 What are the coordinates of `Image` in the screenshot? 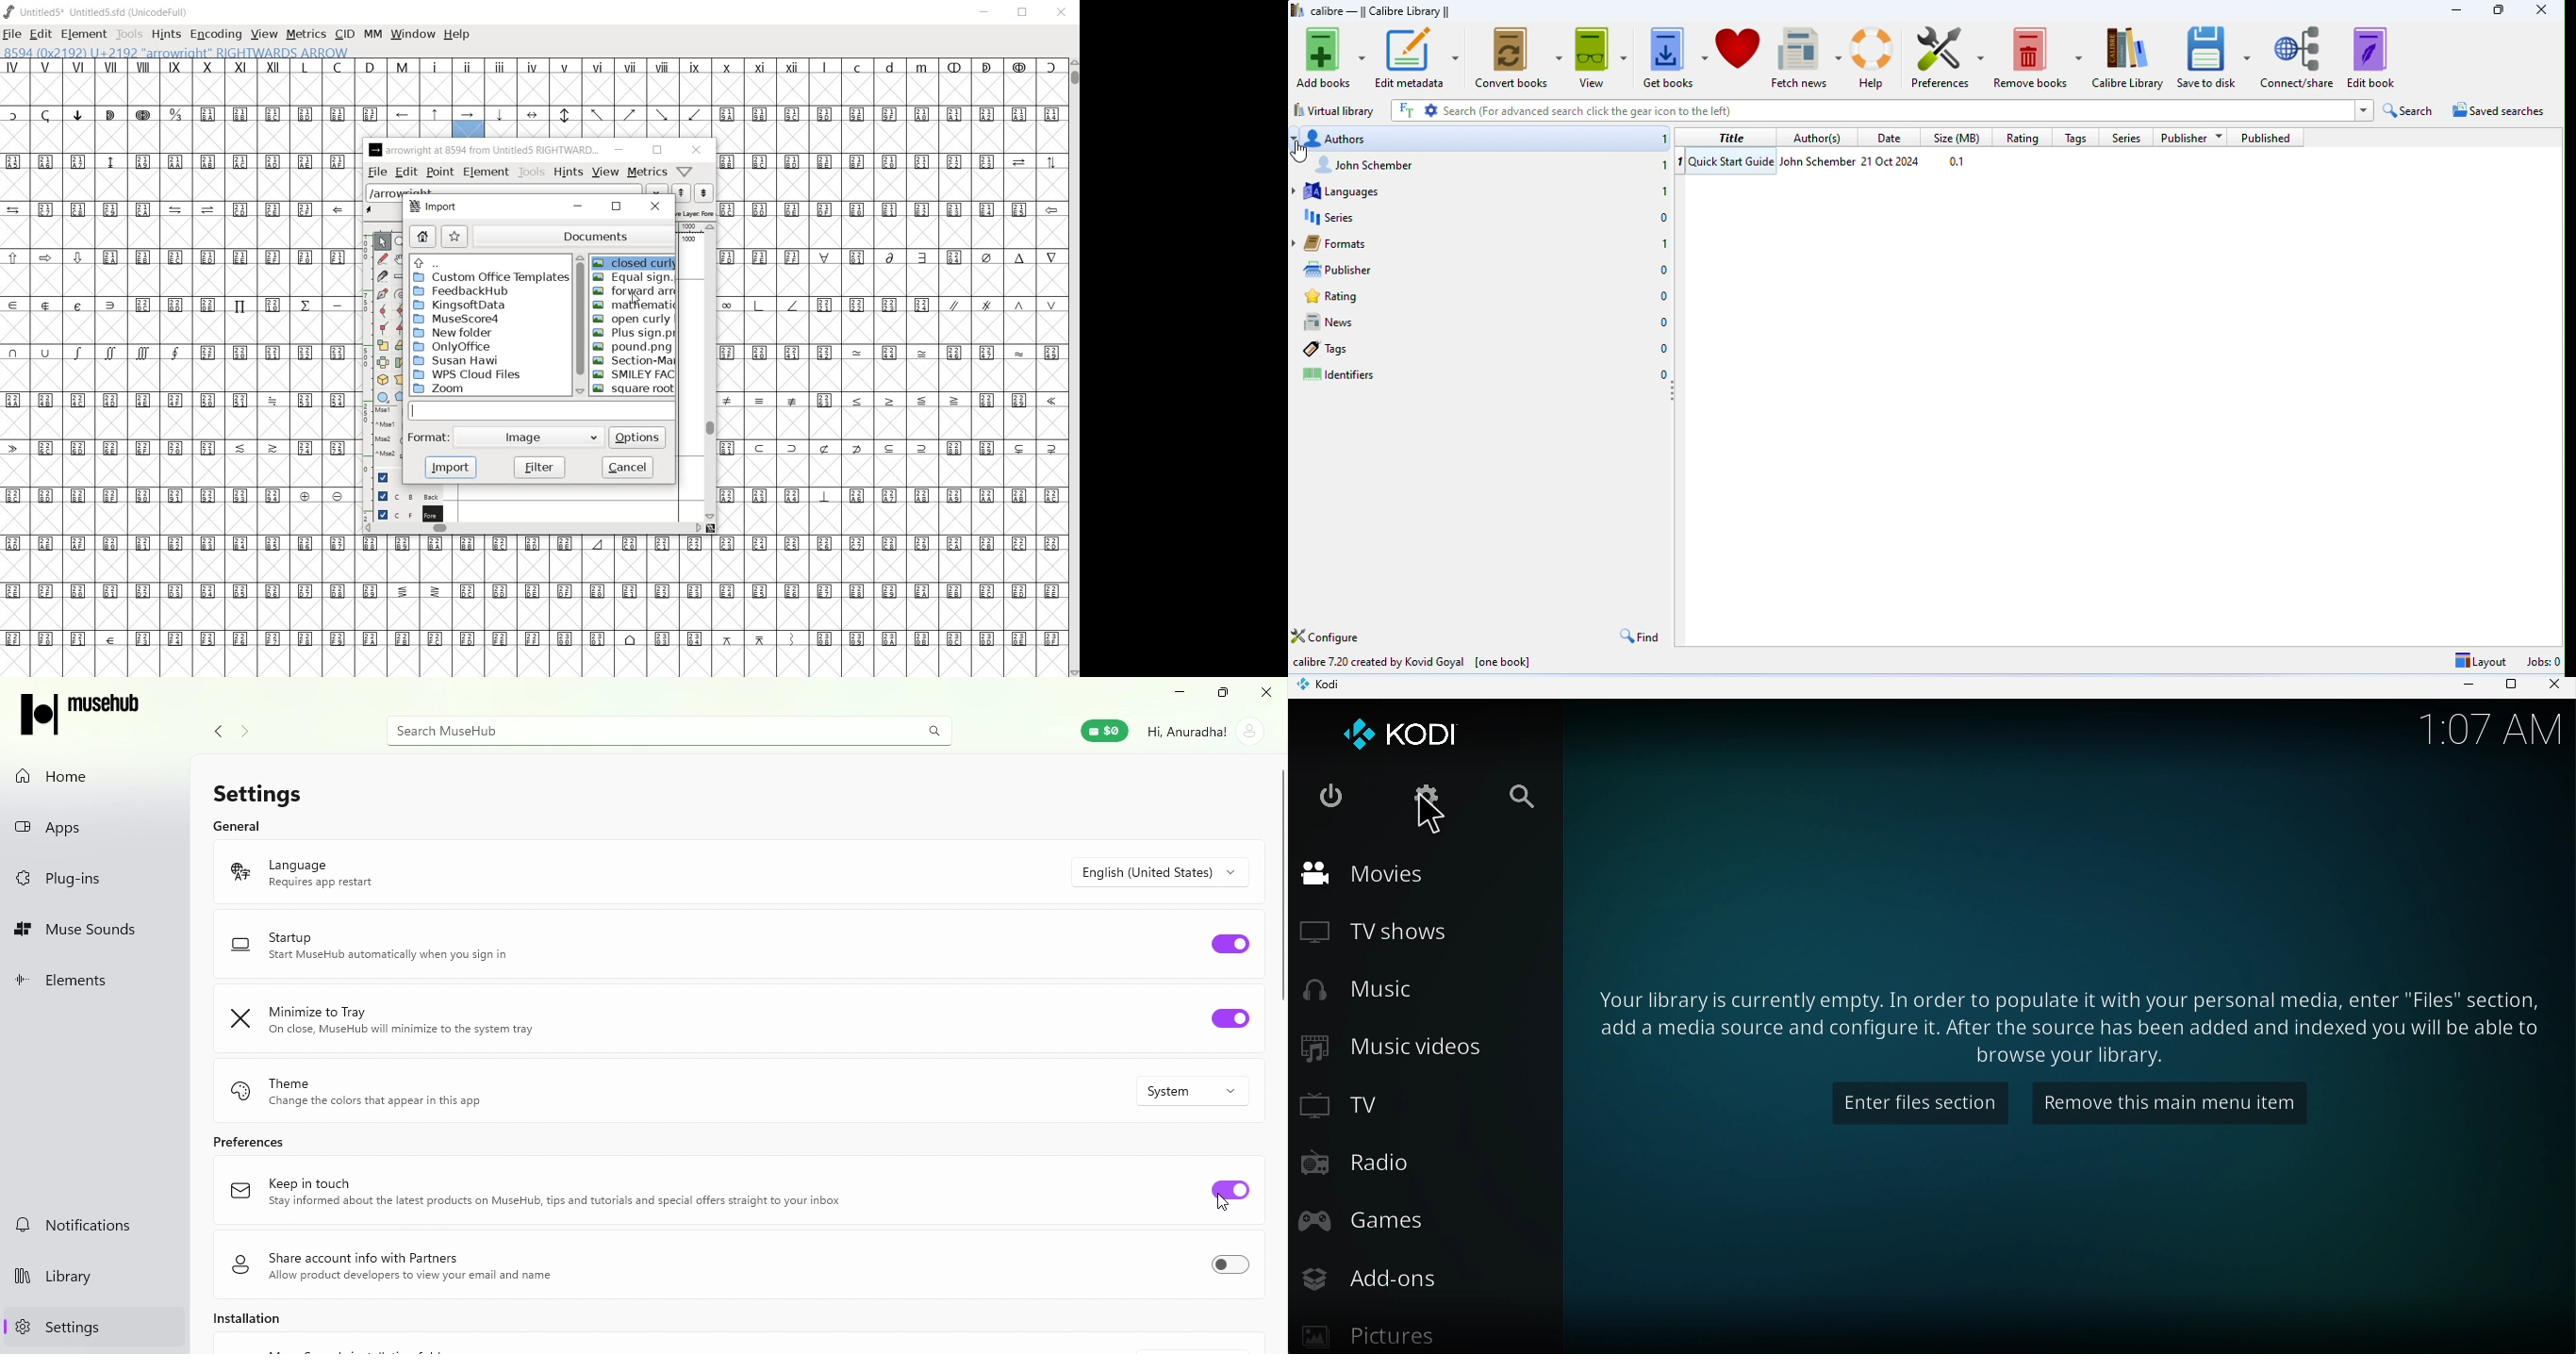 It's located at (532, 437).